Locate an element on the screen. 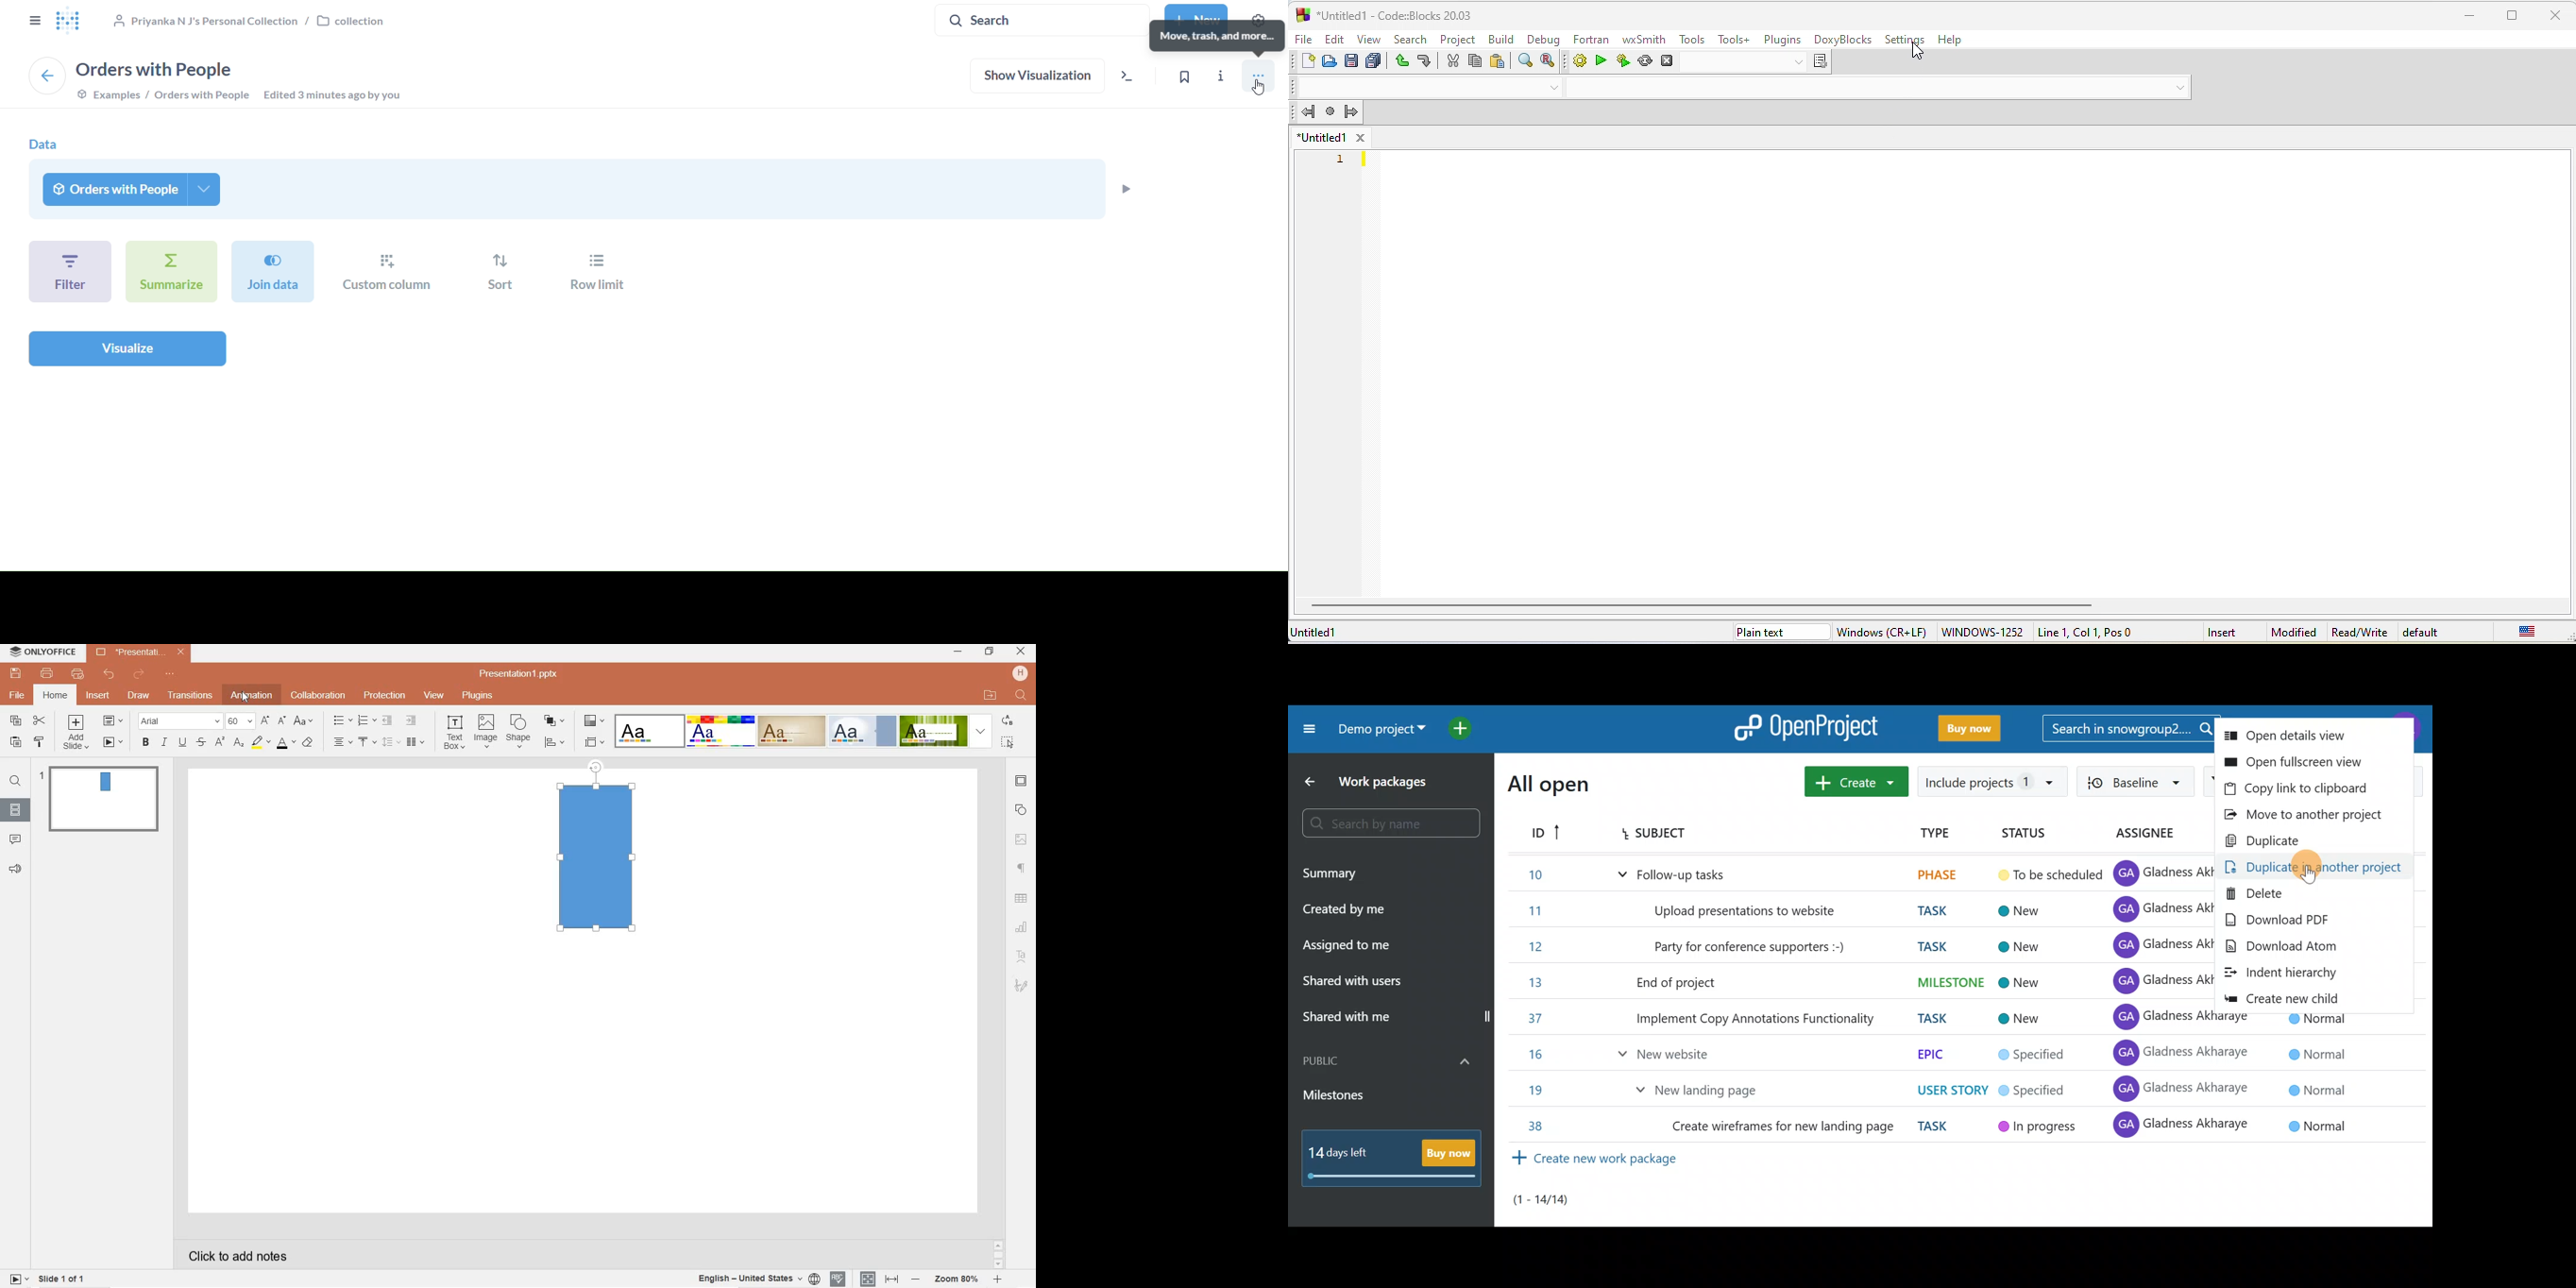 This screenshot has width=2576, height=1288. MINIMIZE is located at coordinates (959, 653).